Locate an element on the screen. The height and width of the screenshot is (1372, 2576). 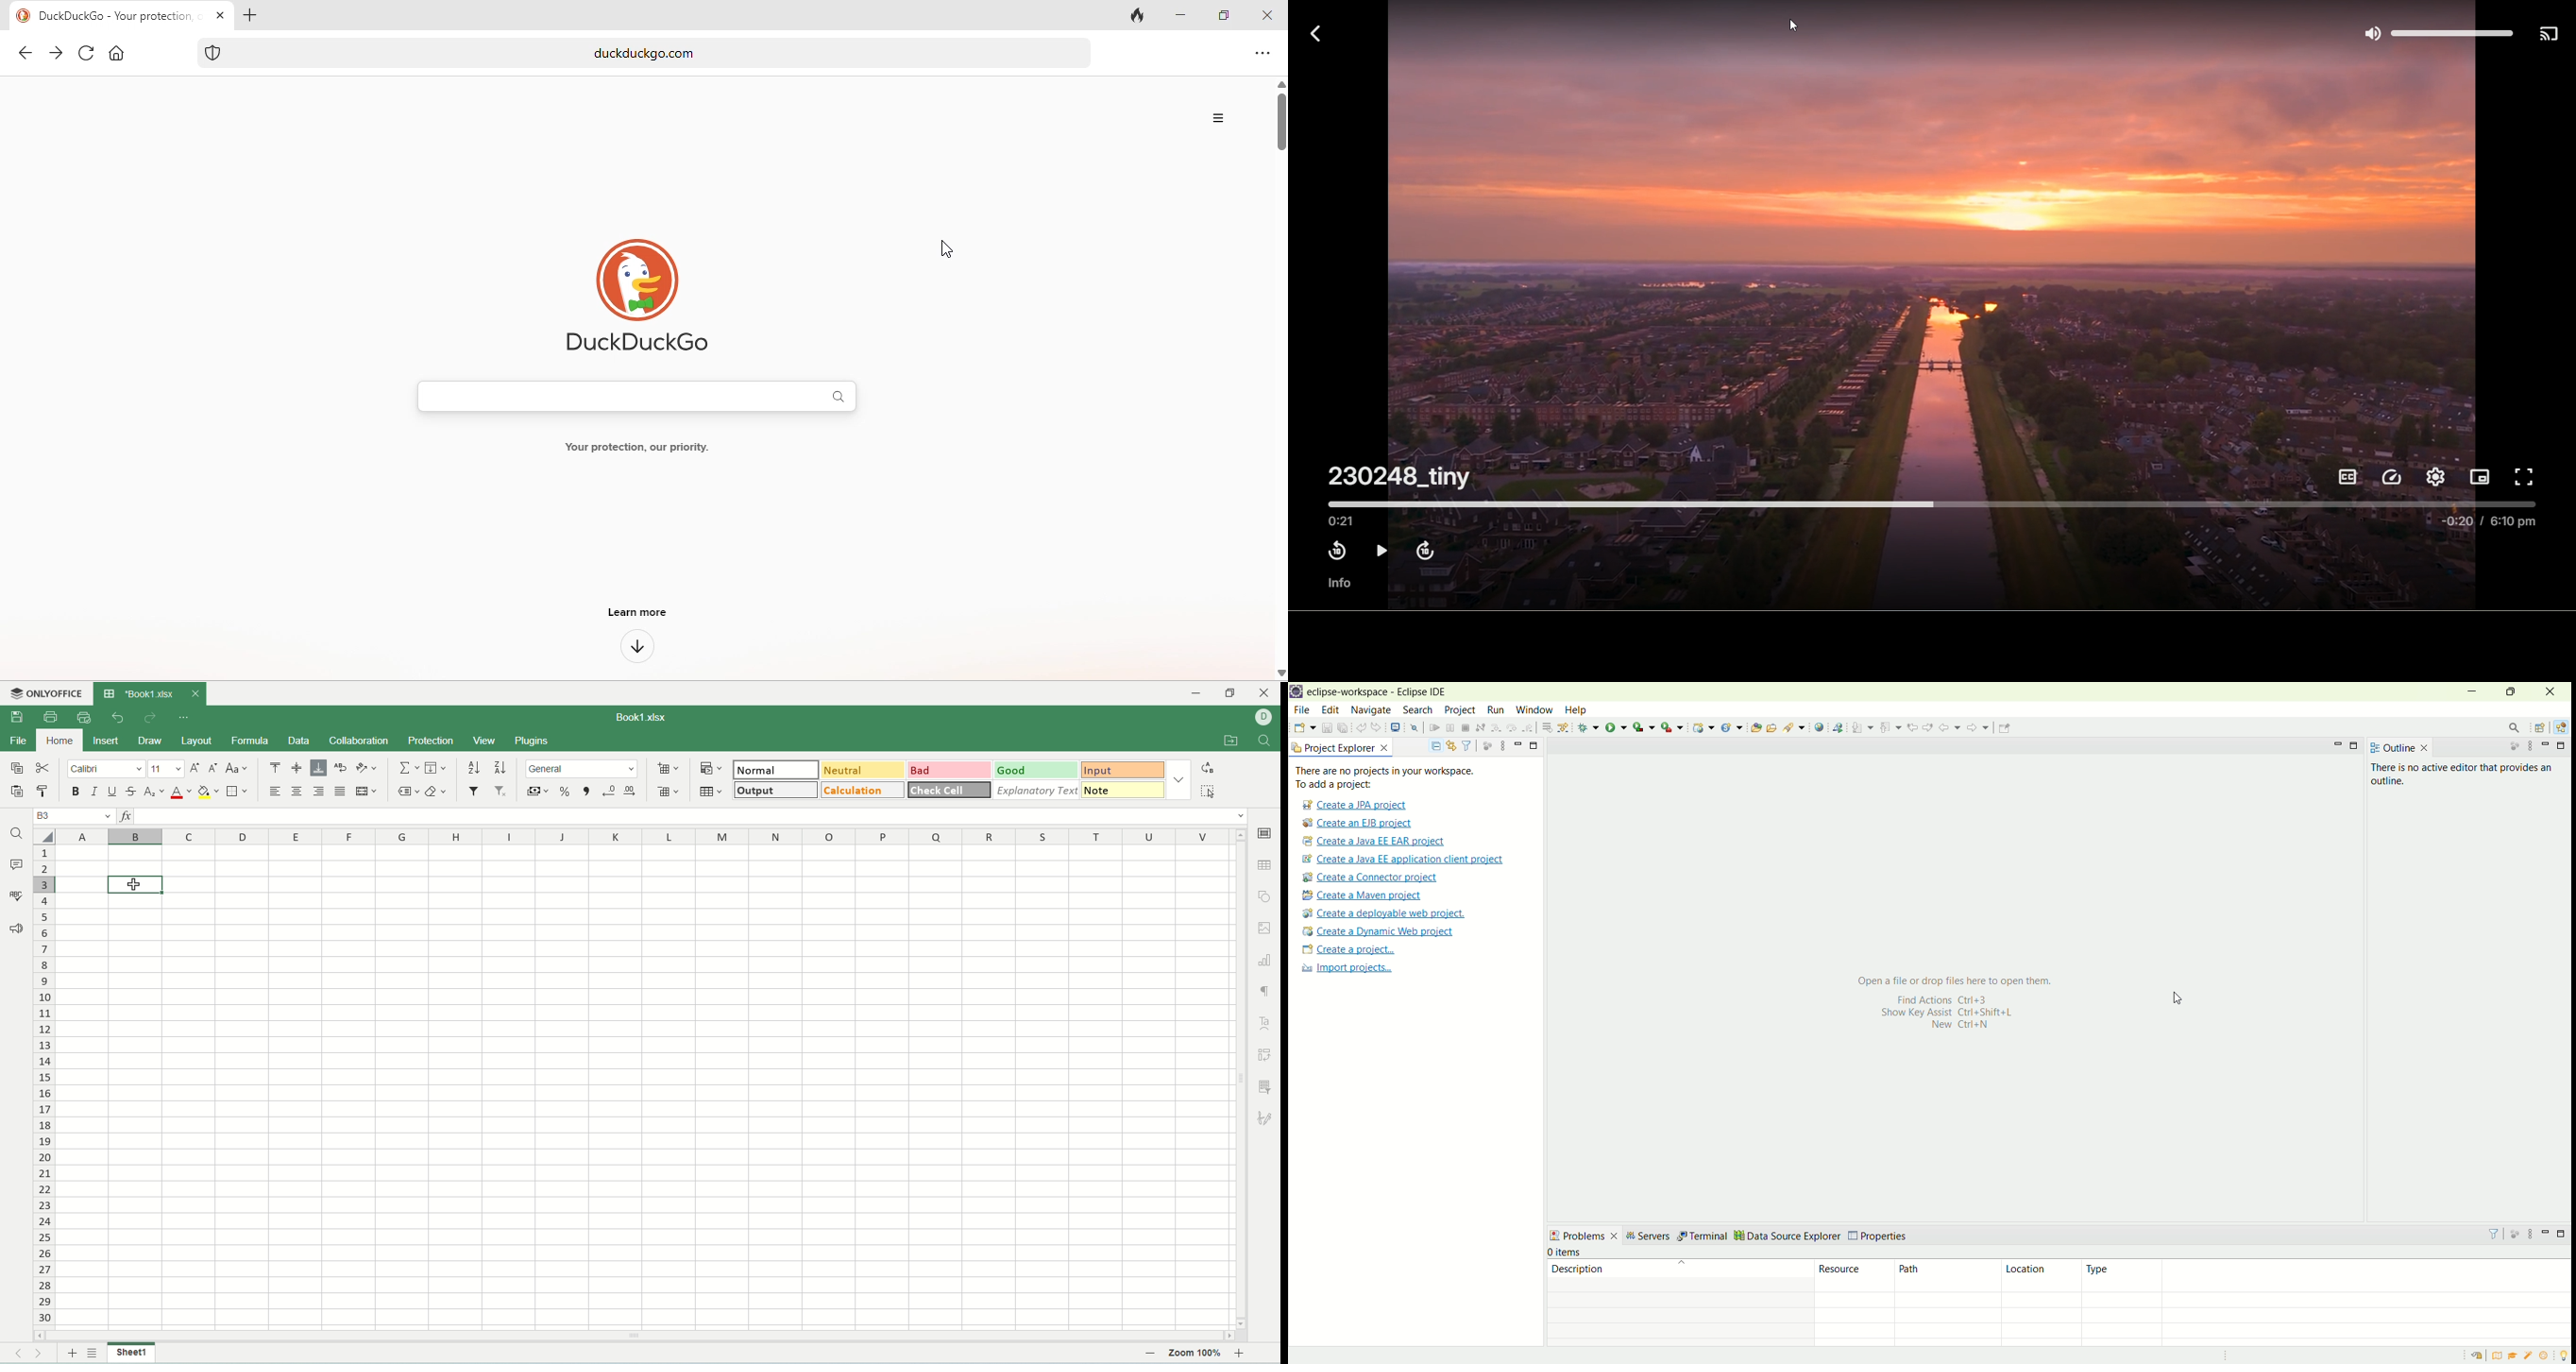
fast forward is located at coordinates (1423, 553).